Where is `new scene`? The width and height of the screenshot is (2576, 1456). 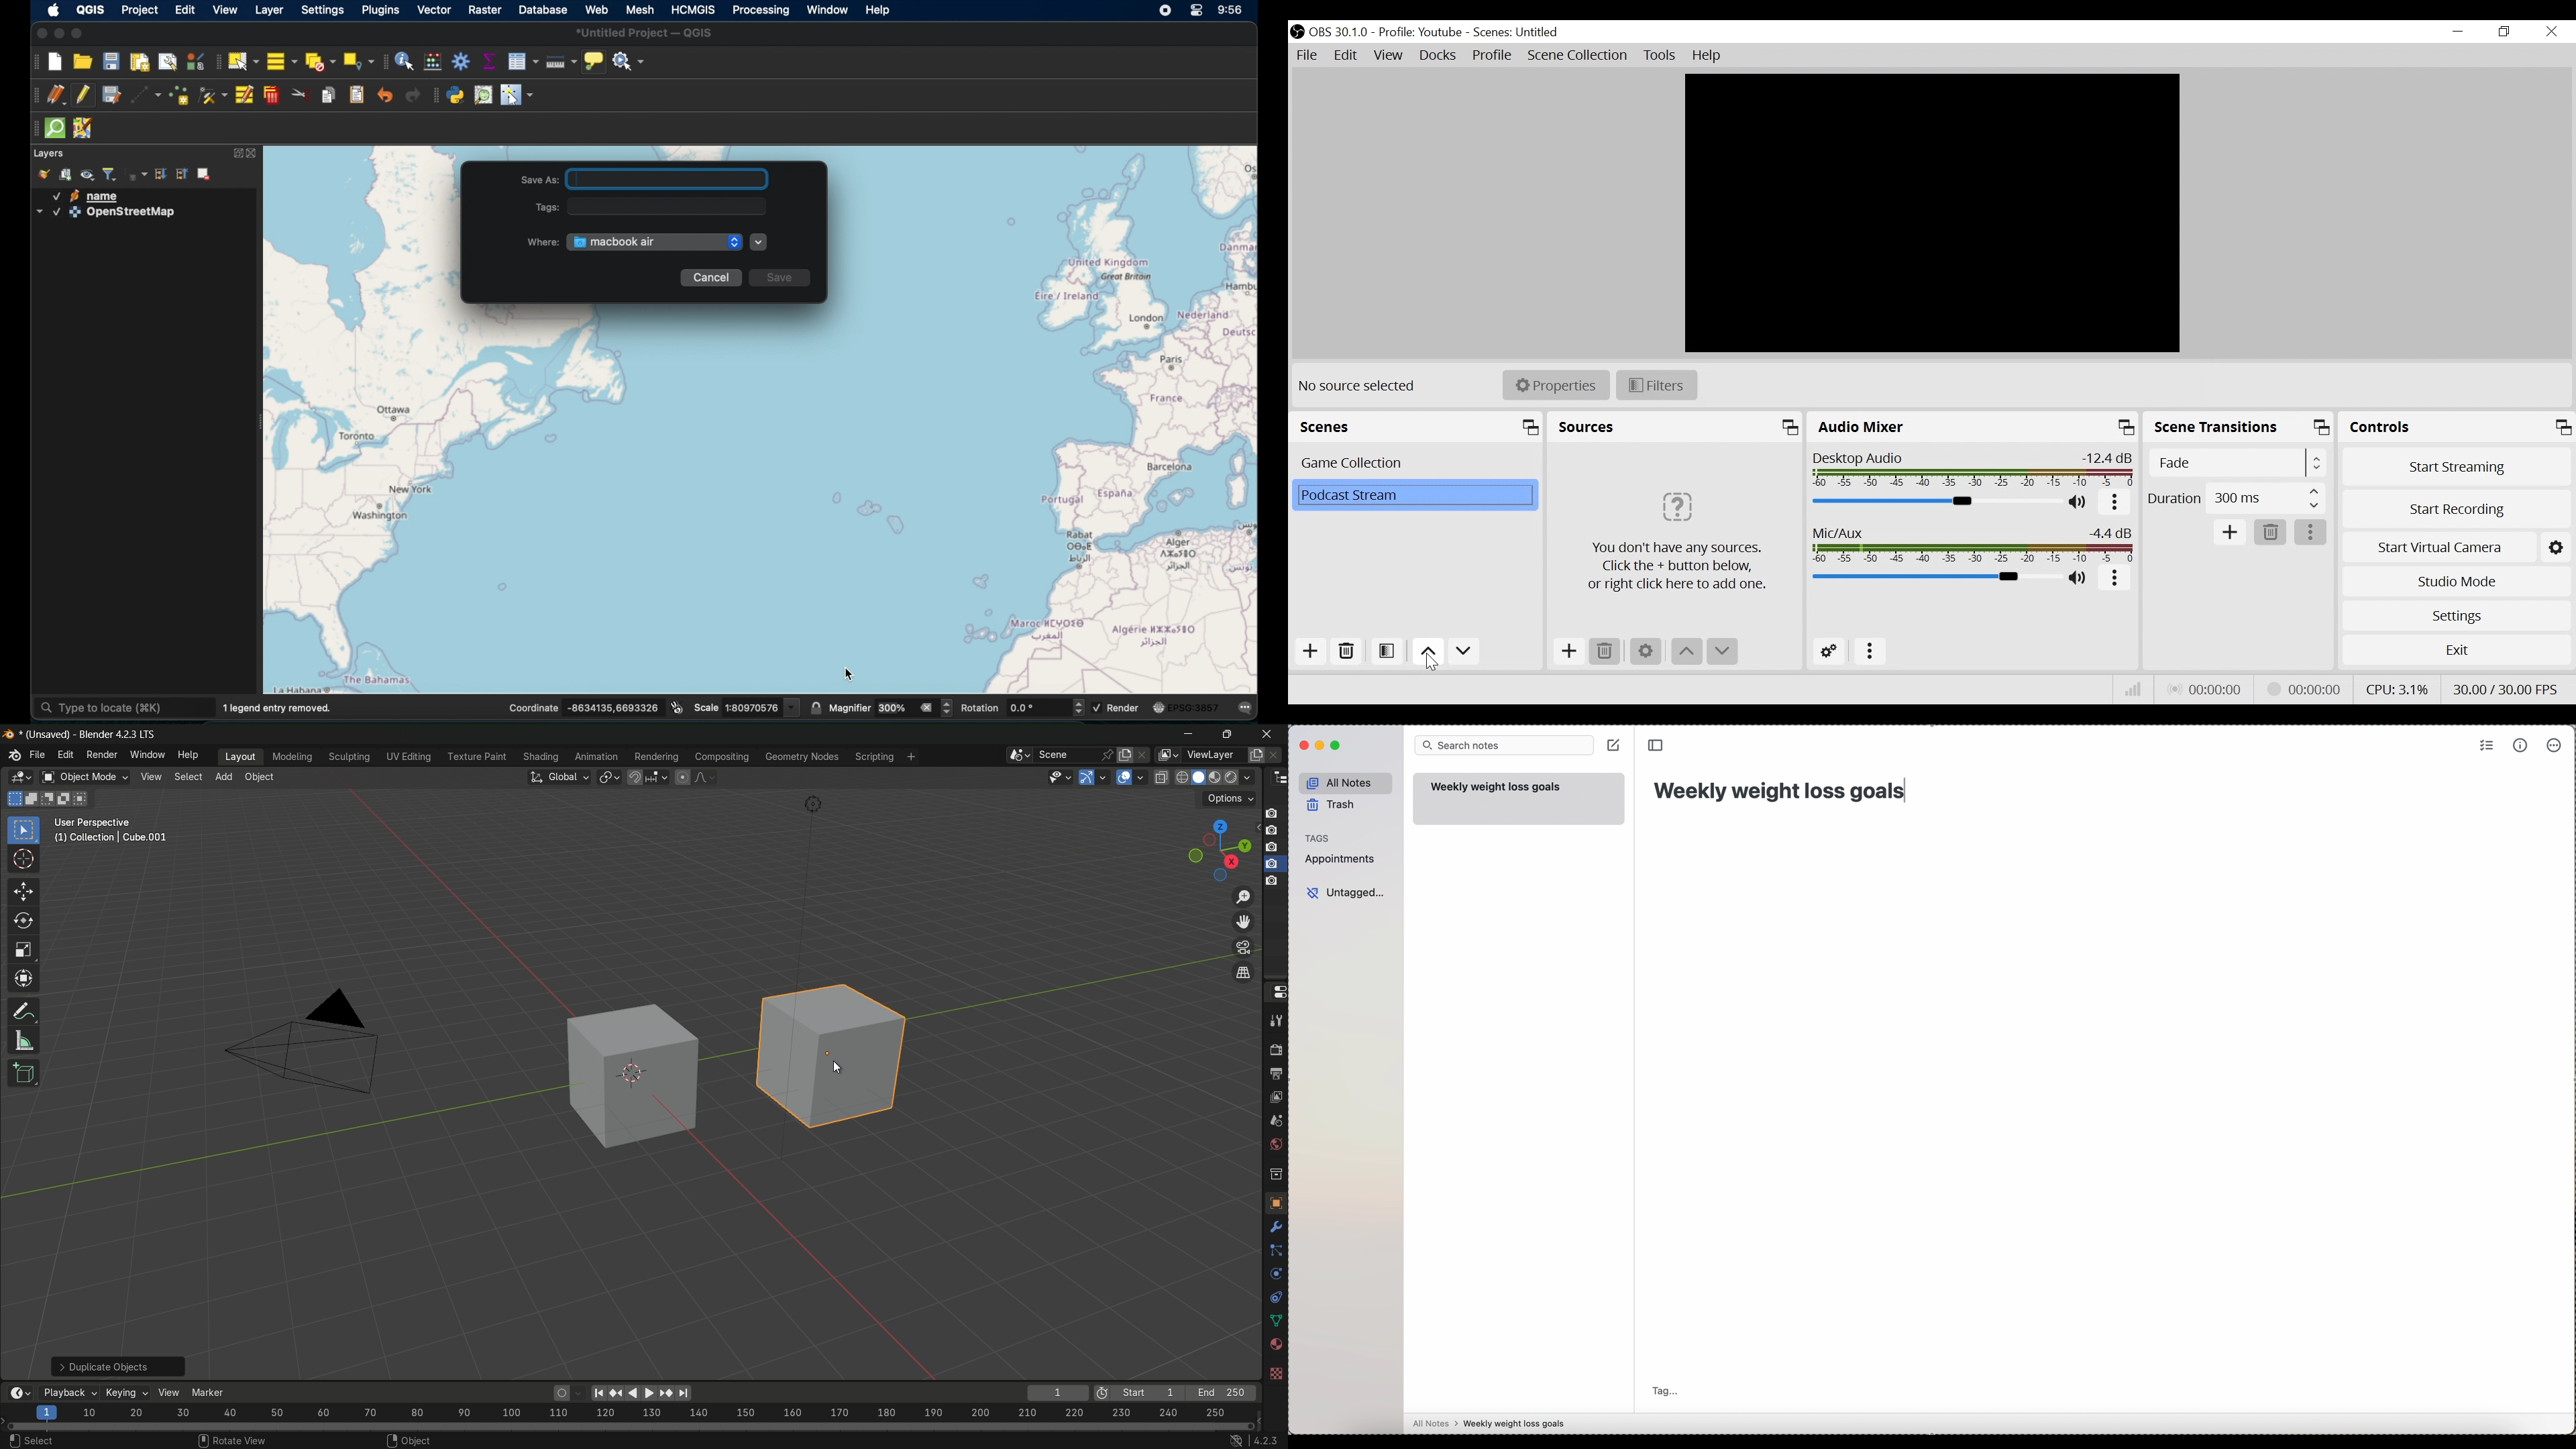 new scene is located at coordinates (1124, 754).